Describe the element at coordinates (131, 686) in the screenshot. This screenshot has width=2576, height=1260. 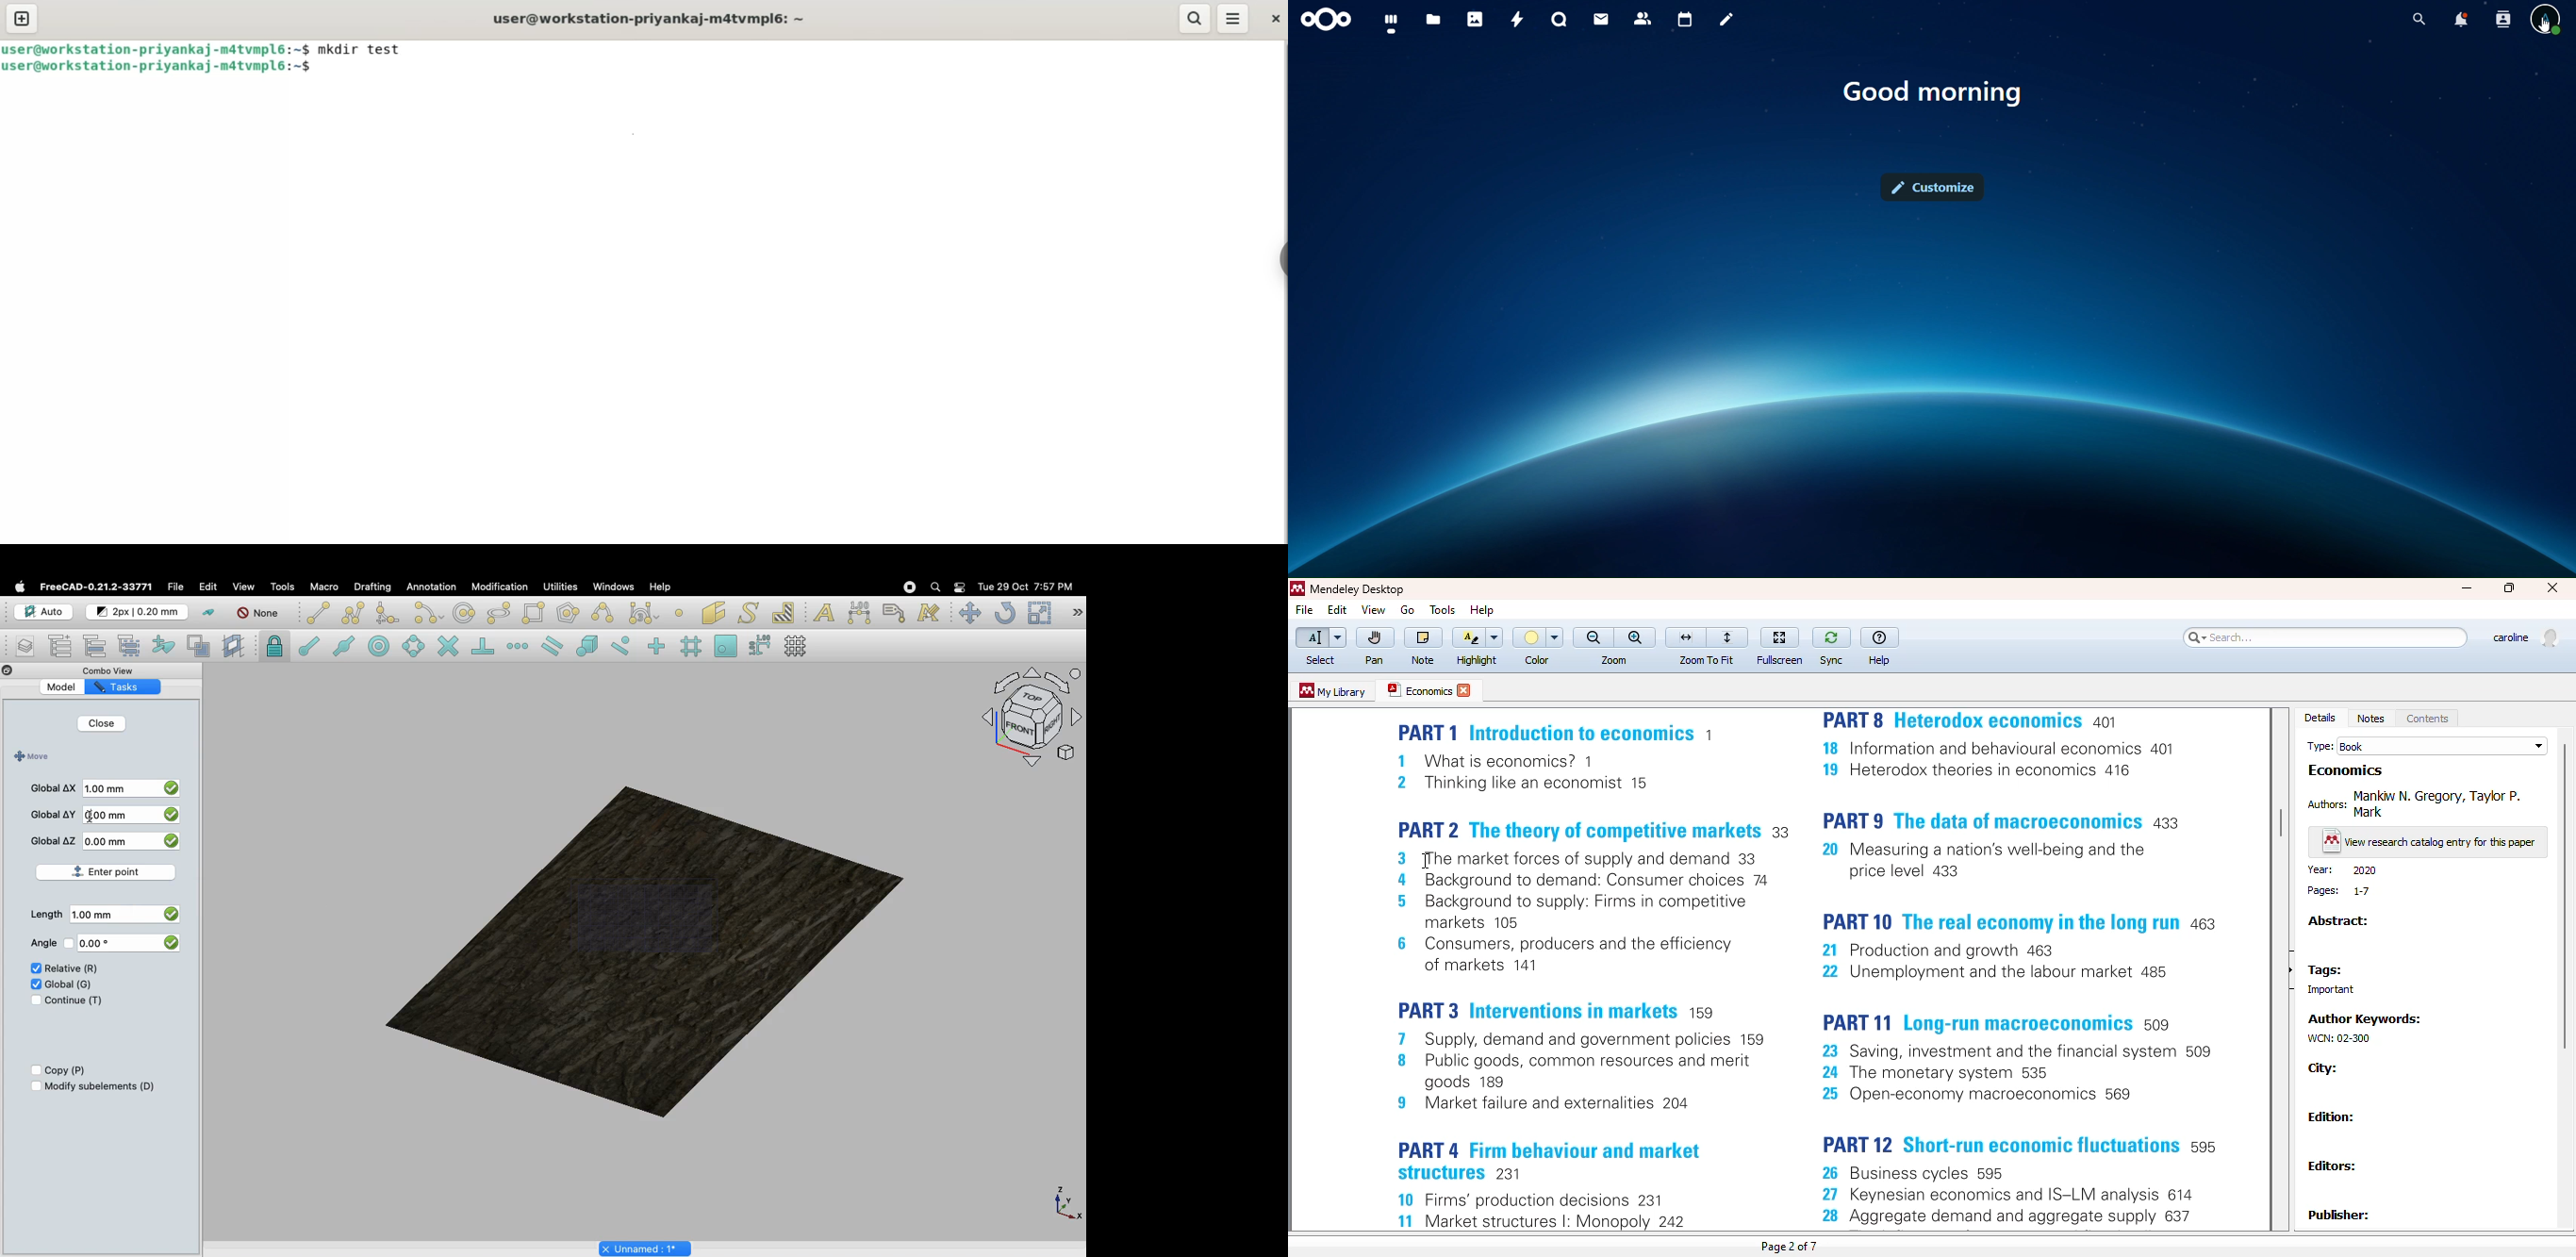
I see `Tasks` at that location.